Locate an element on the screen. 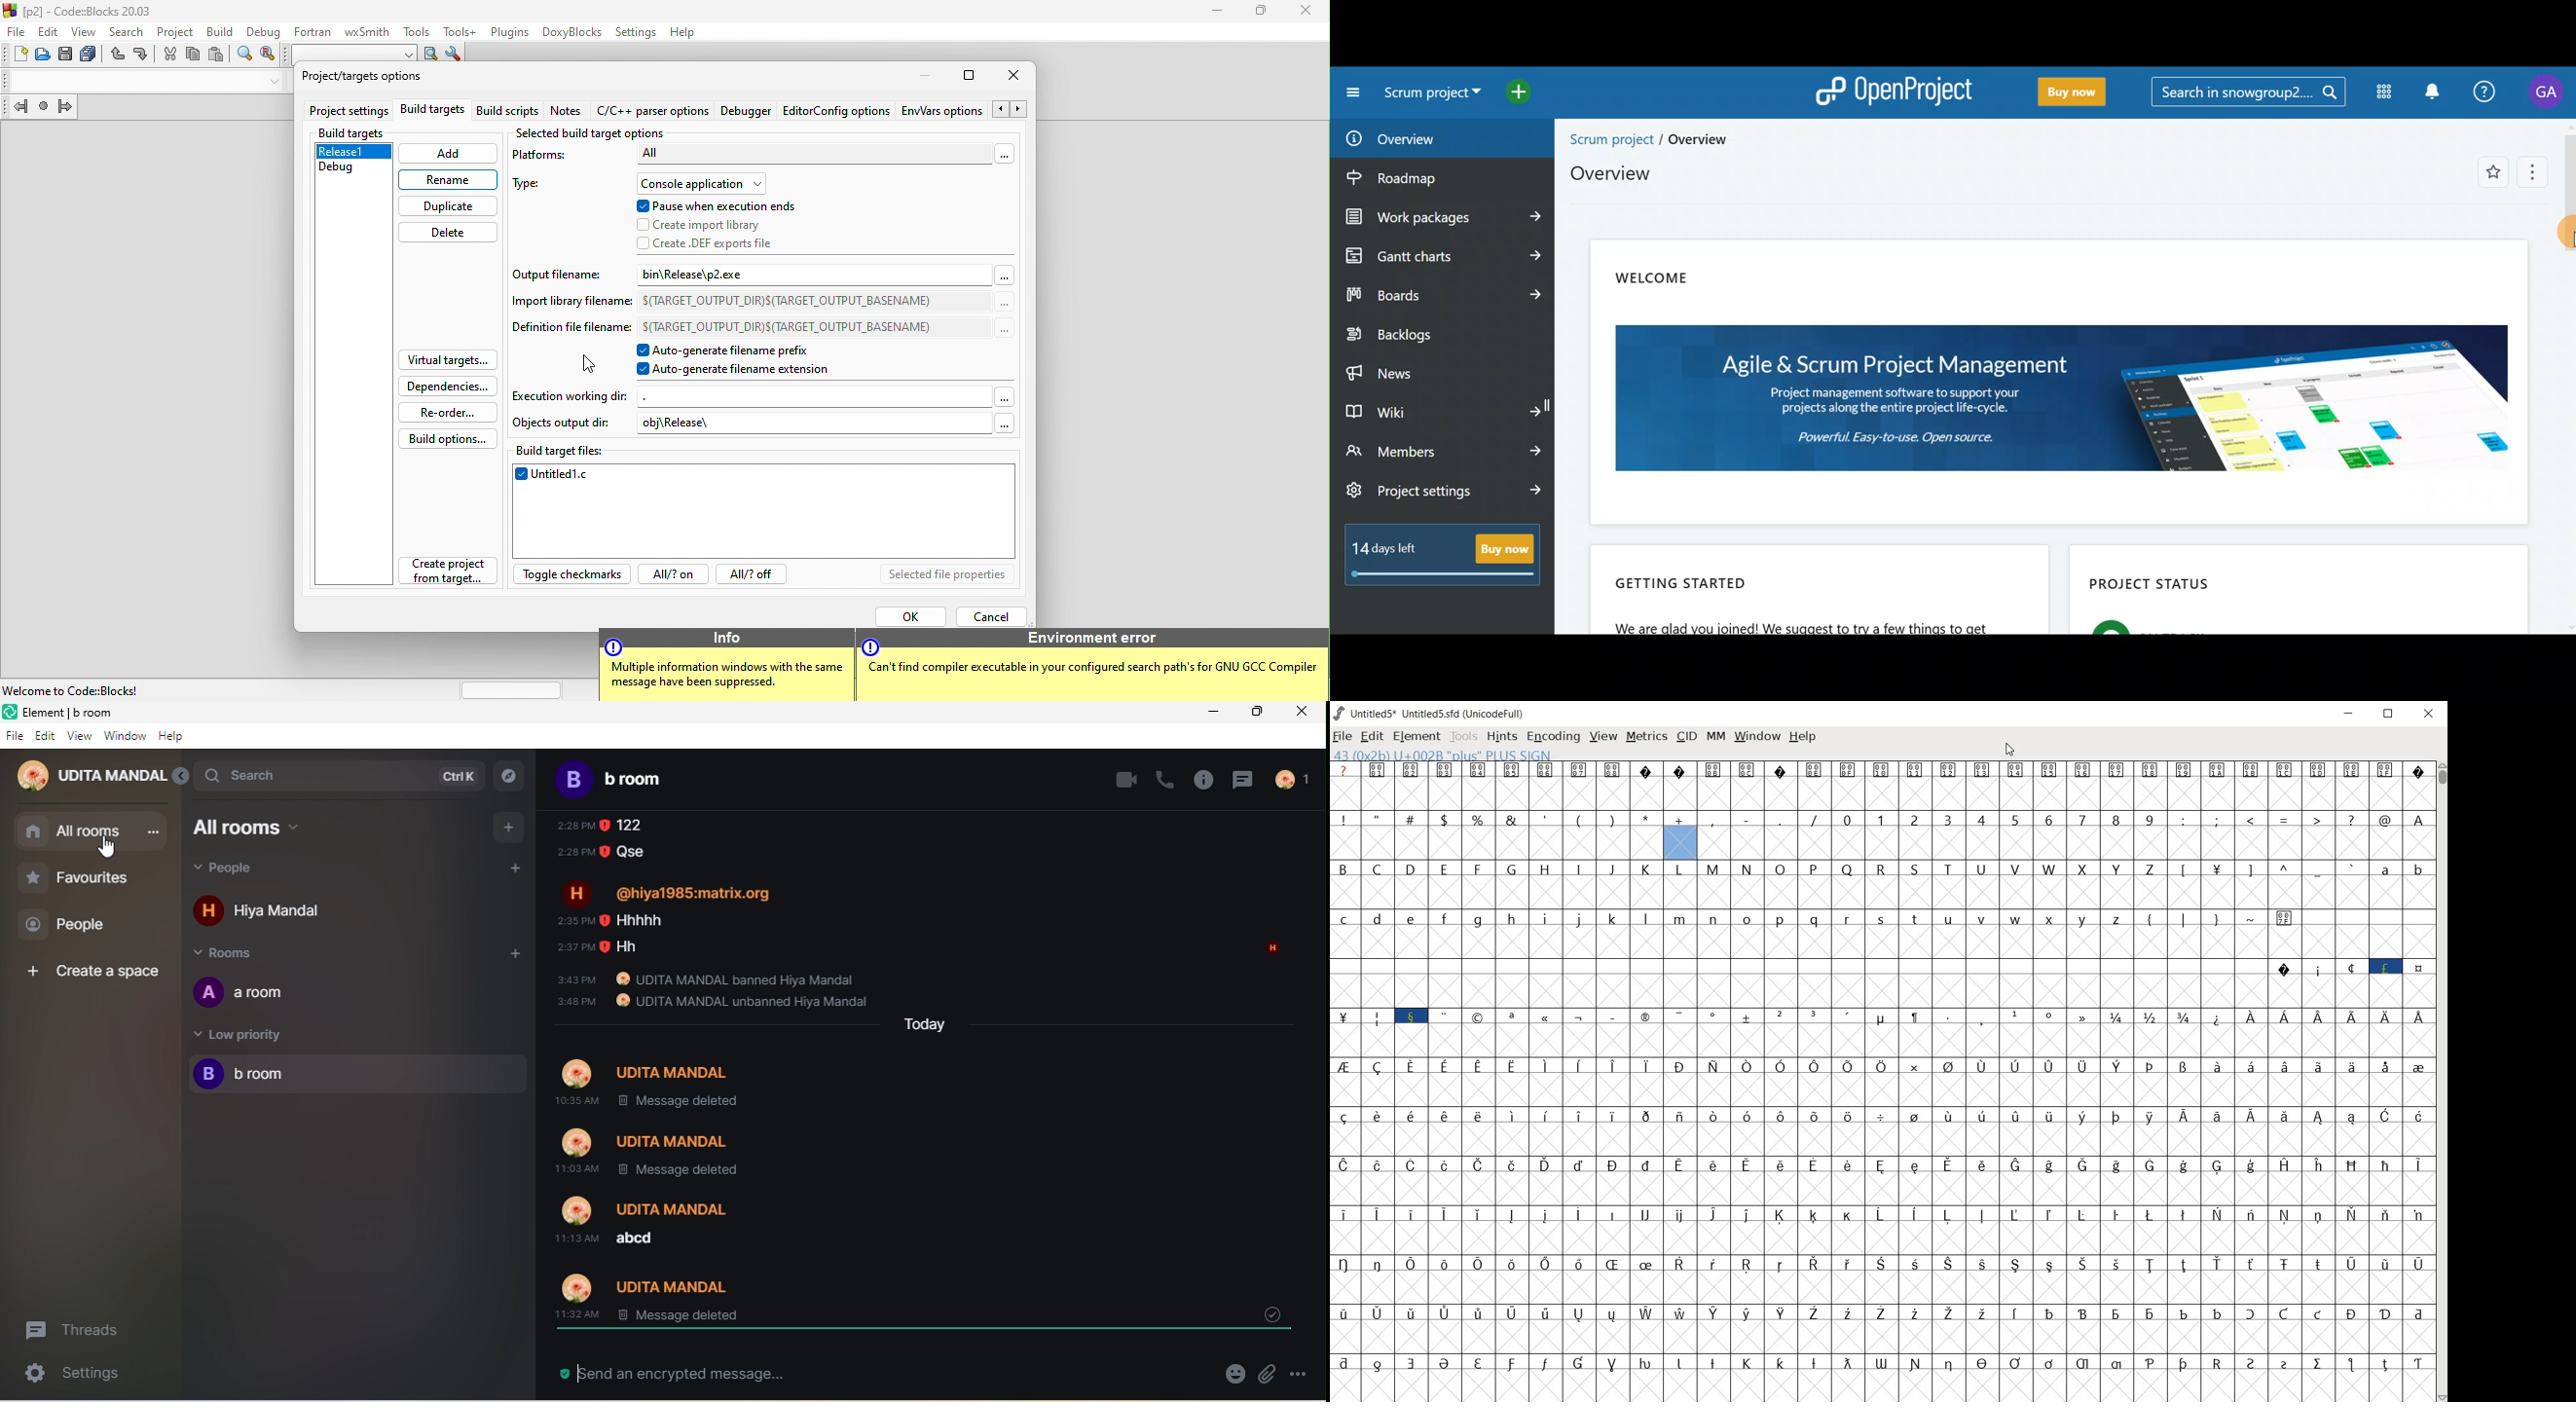 The height and width of the screenshot is (1428, 2576). cid is located at coordinates (1687, 735).